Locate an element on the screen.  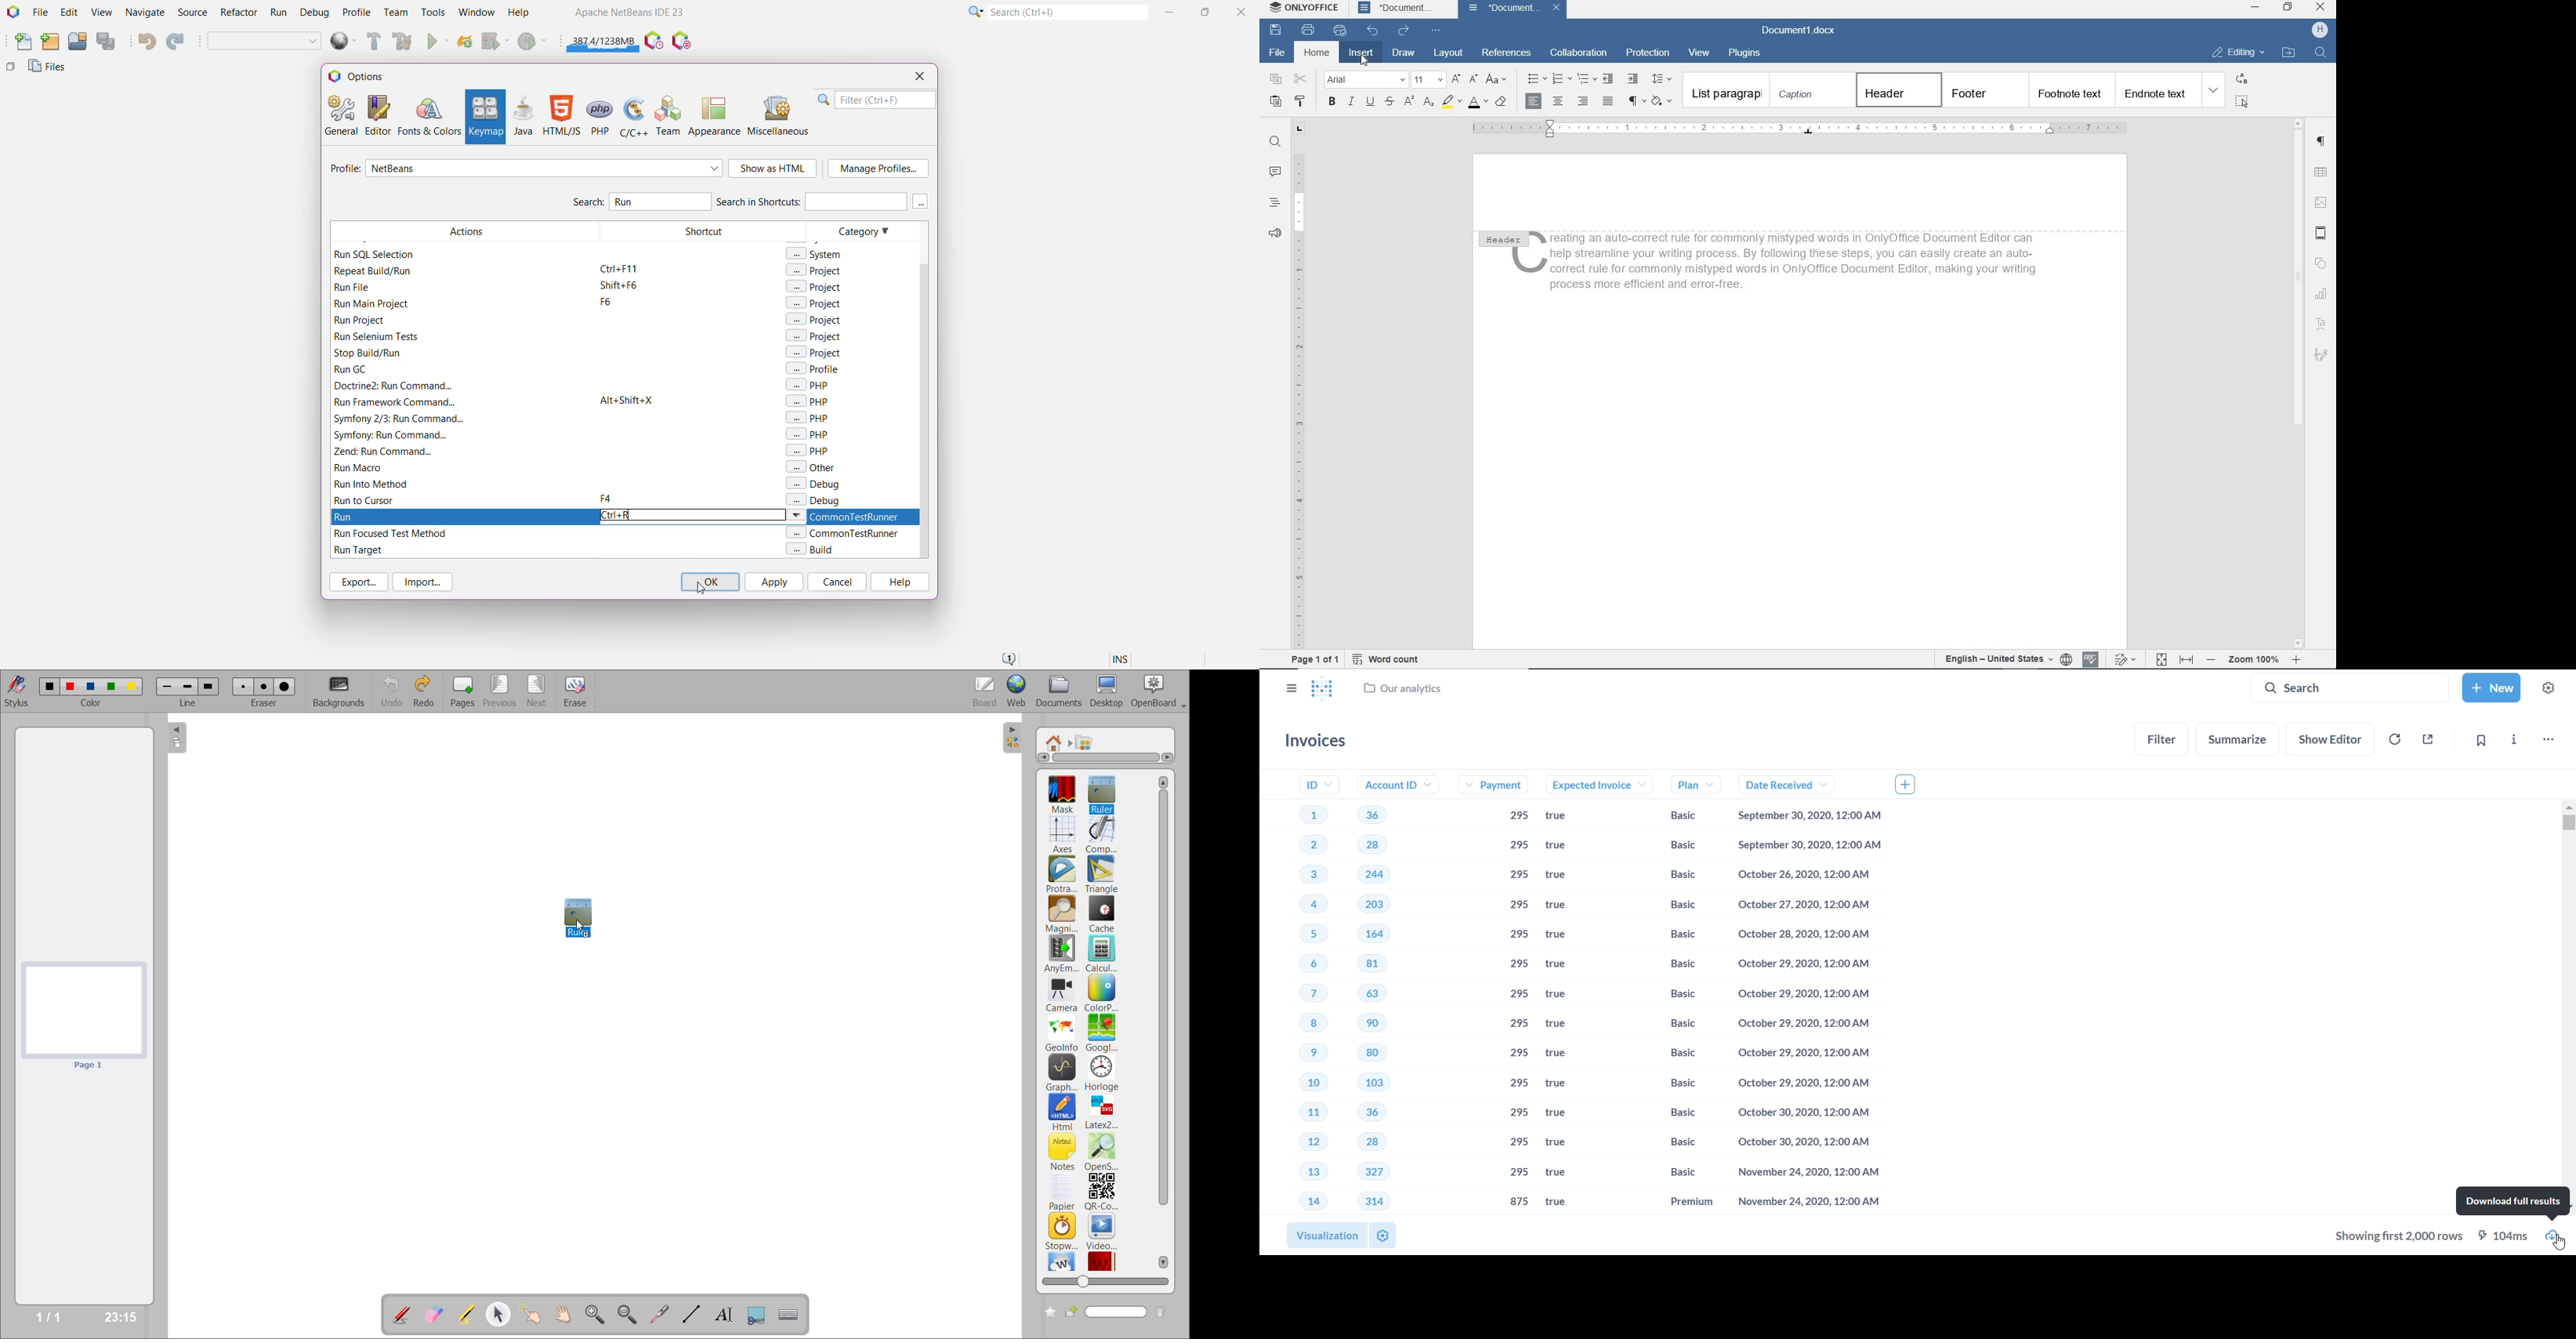
80 is located at coordinates (1372, 1055).